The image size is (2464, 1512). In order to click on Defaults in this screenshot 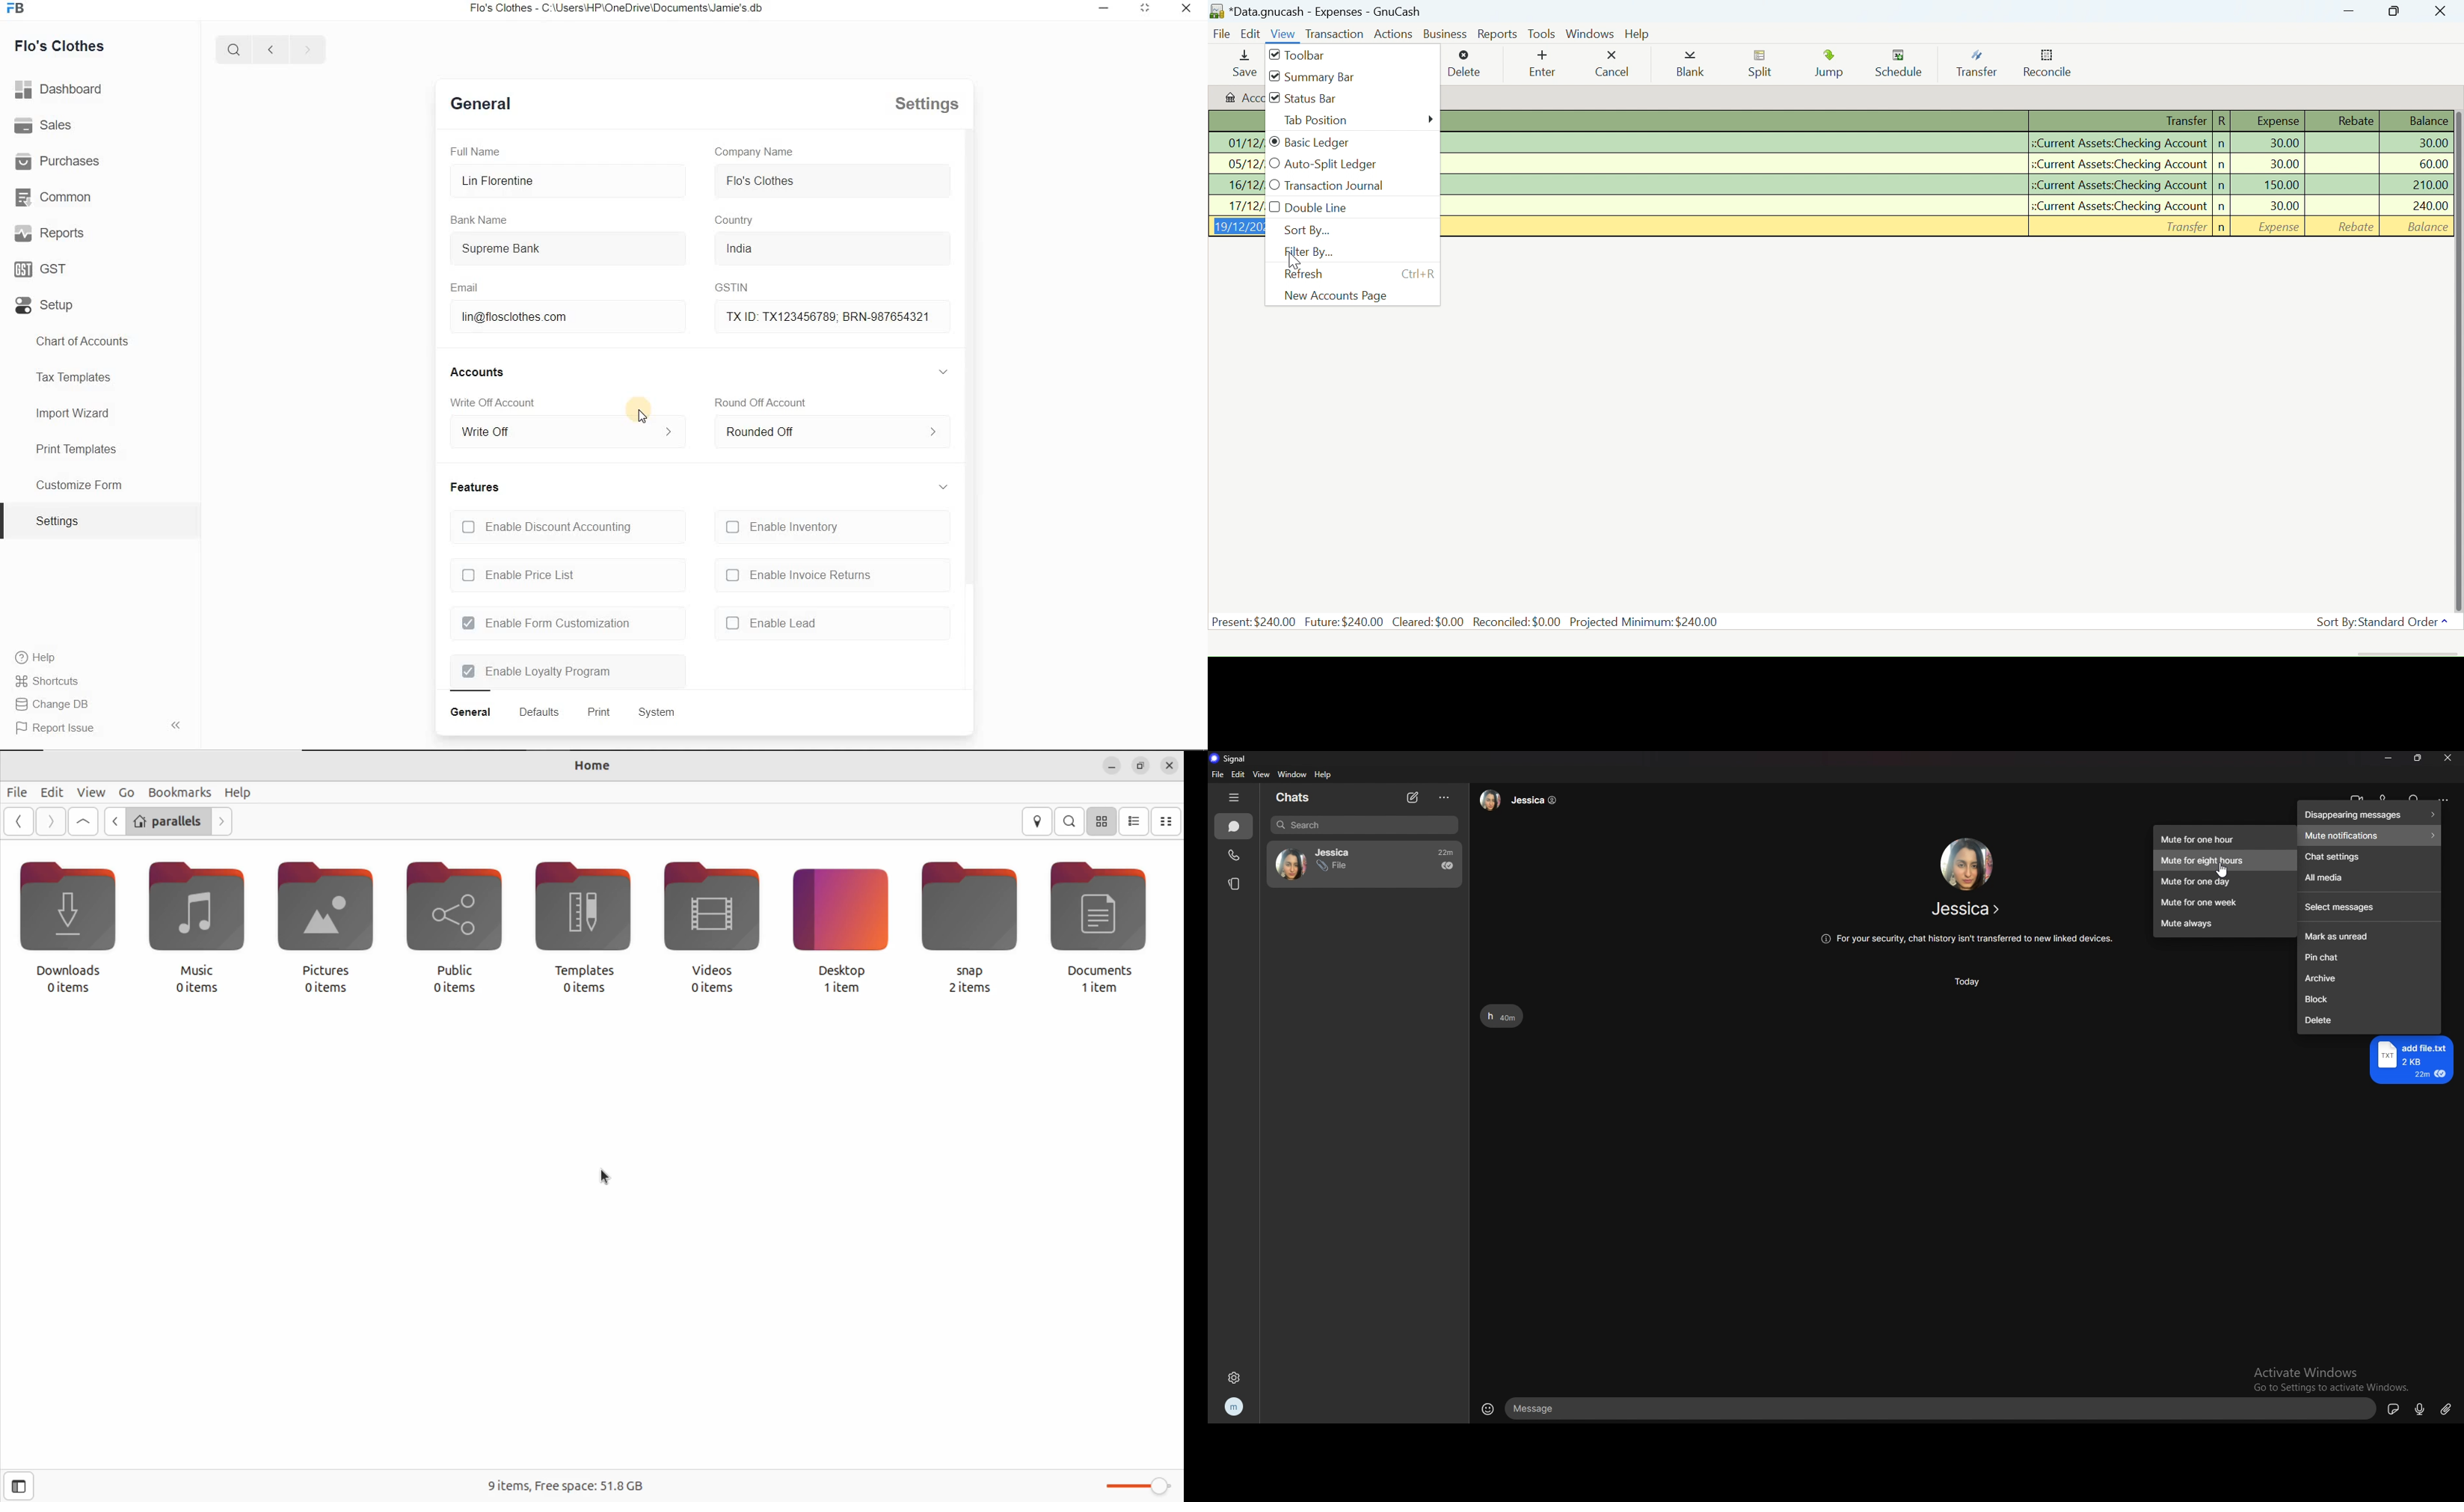, I will do `click(539, 712)`.